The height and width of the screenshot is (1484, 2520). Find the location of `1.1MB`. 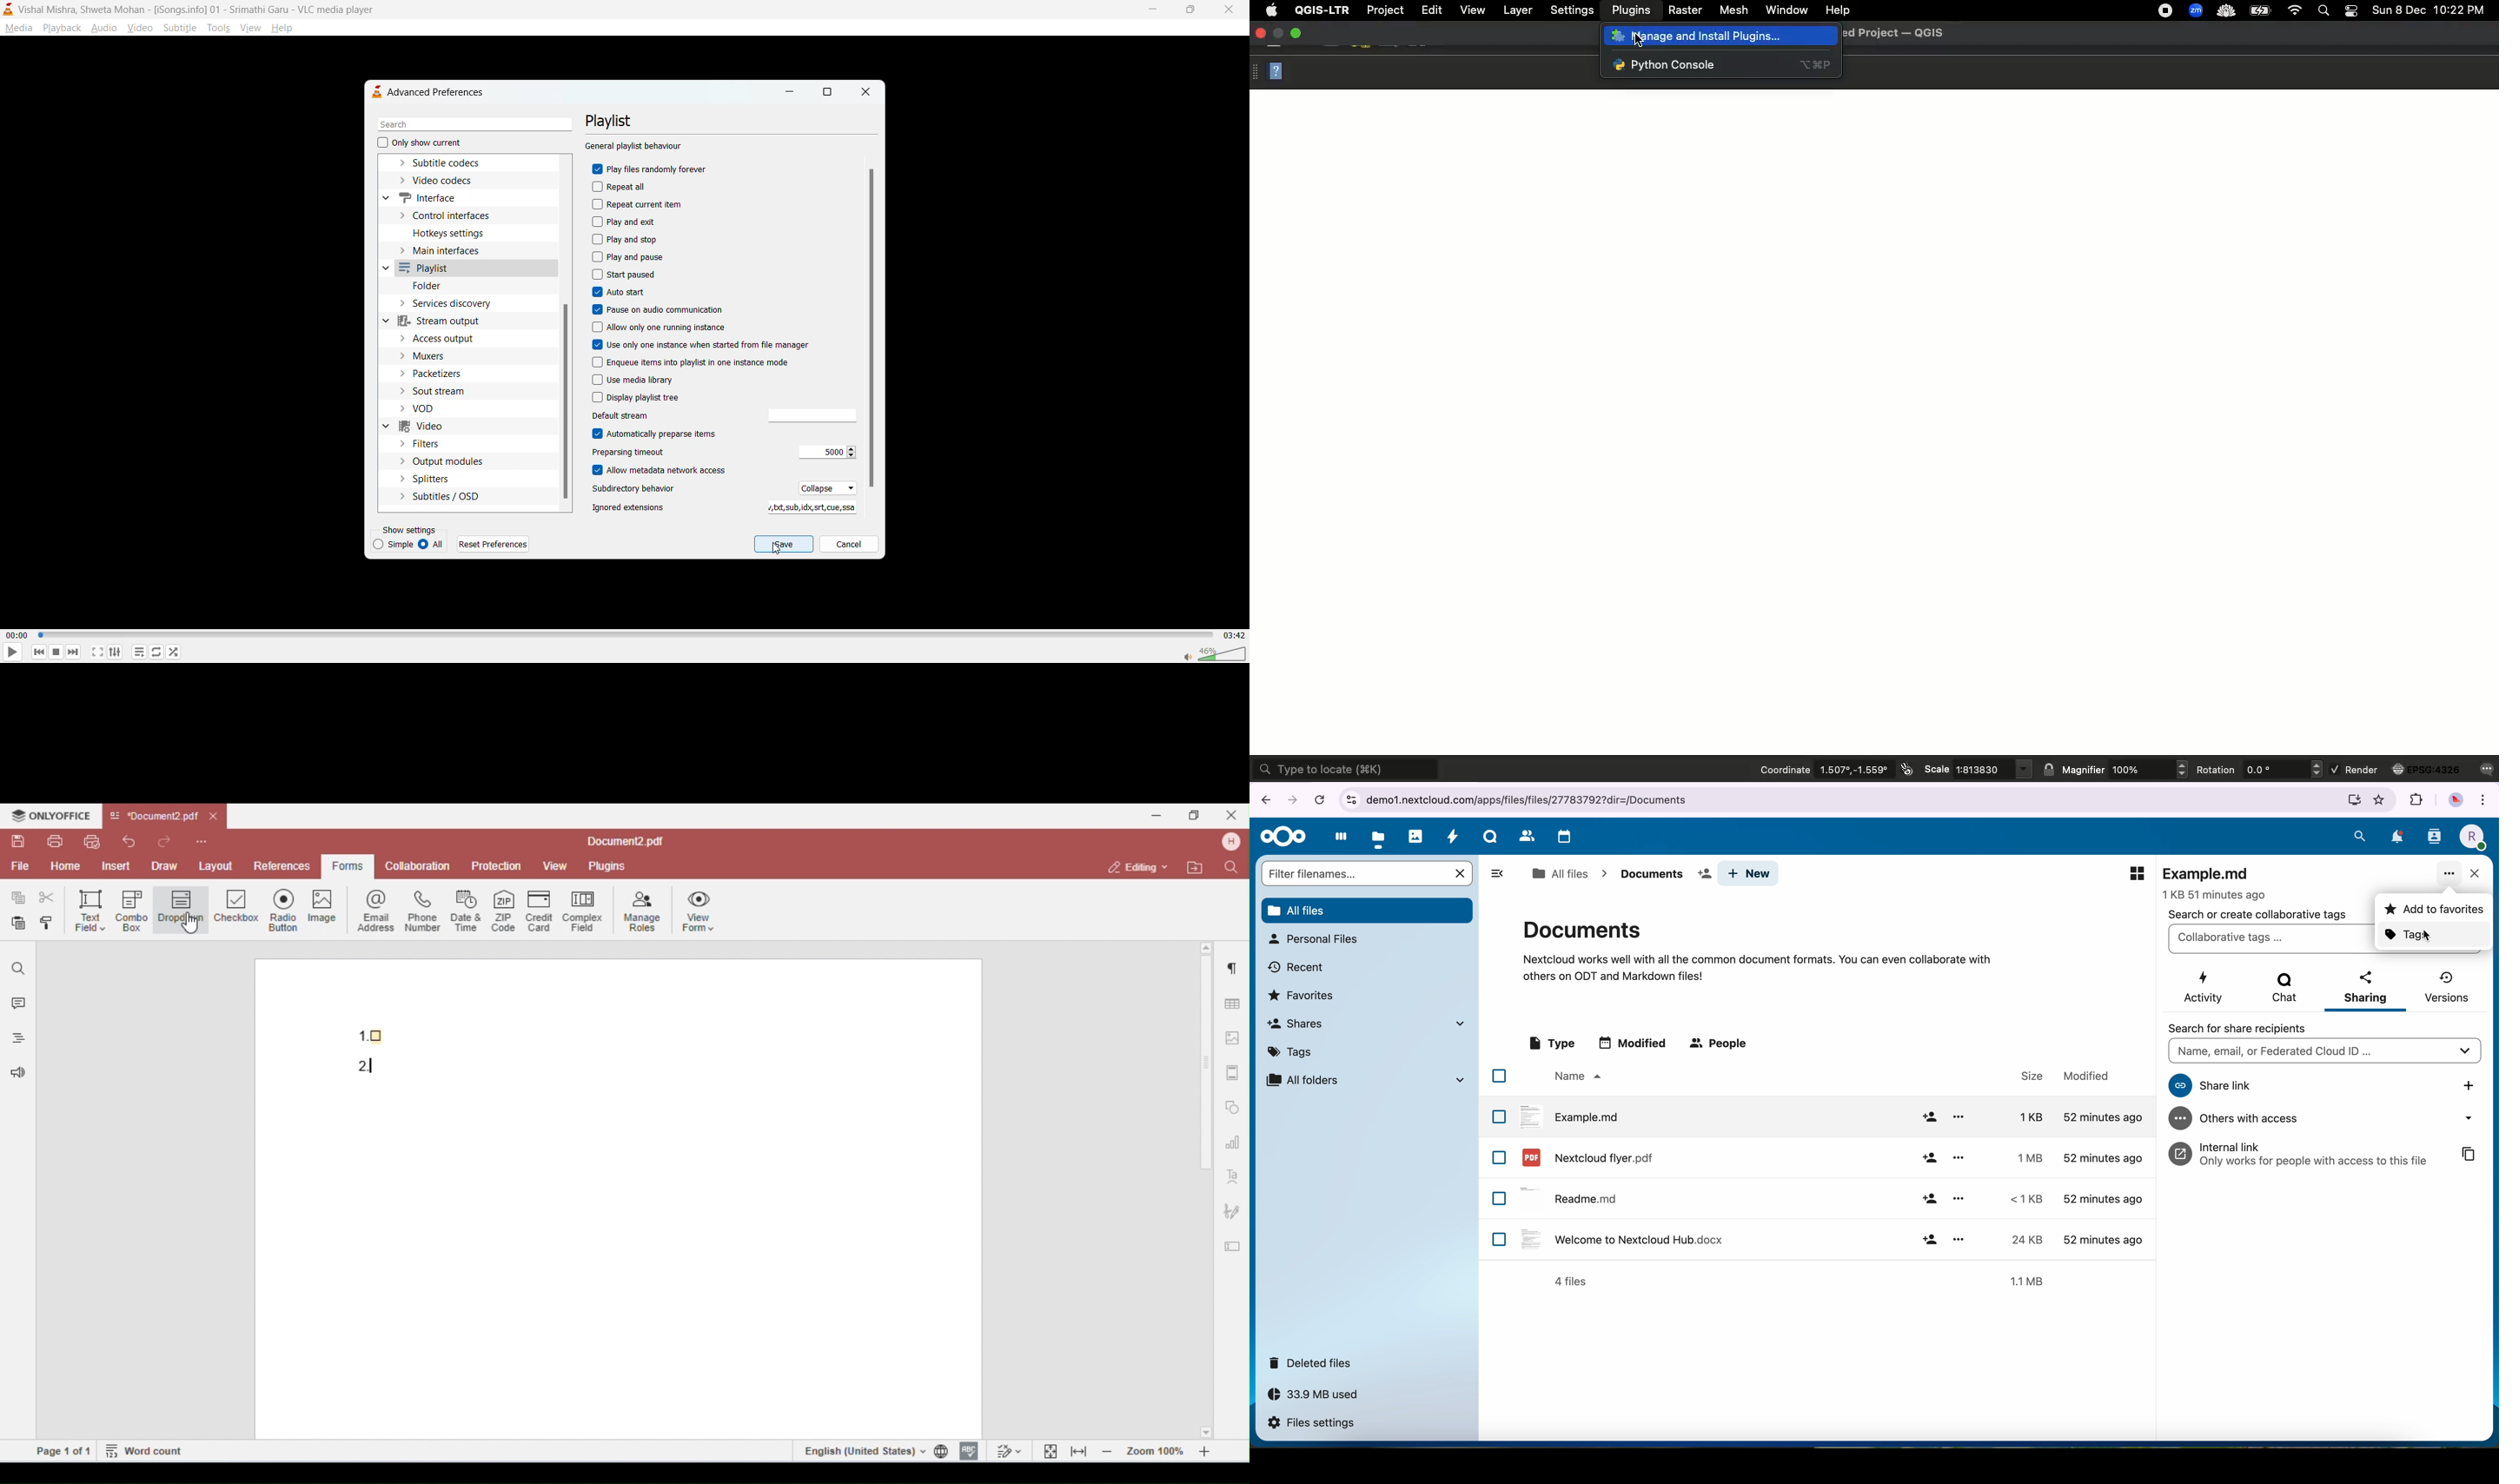

1.1MB is located at coordinates (2030, 1280).